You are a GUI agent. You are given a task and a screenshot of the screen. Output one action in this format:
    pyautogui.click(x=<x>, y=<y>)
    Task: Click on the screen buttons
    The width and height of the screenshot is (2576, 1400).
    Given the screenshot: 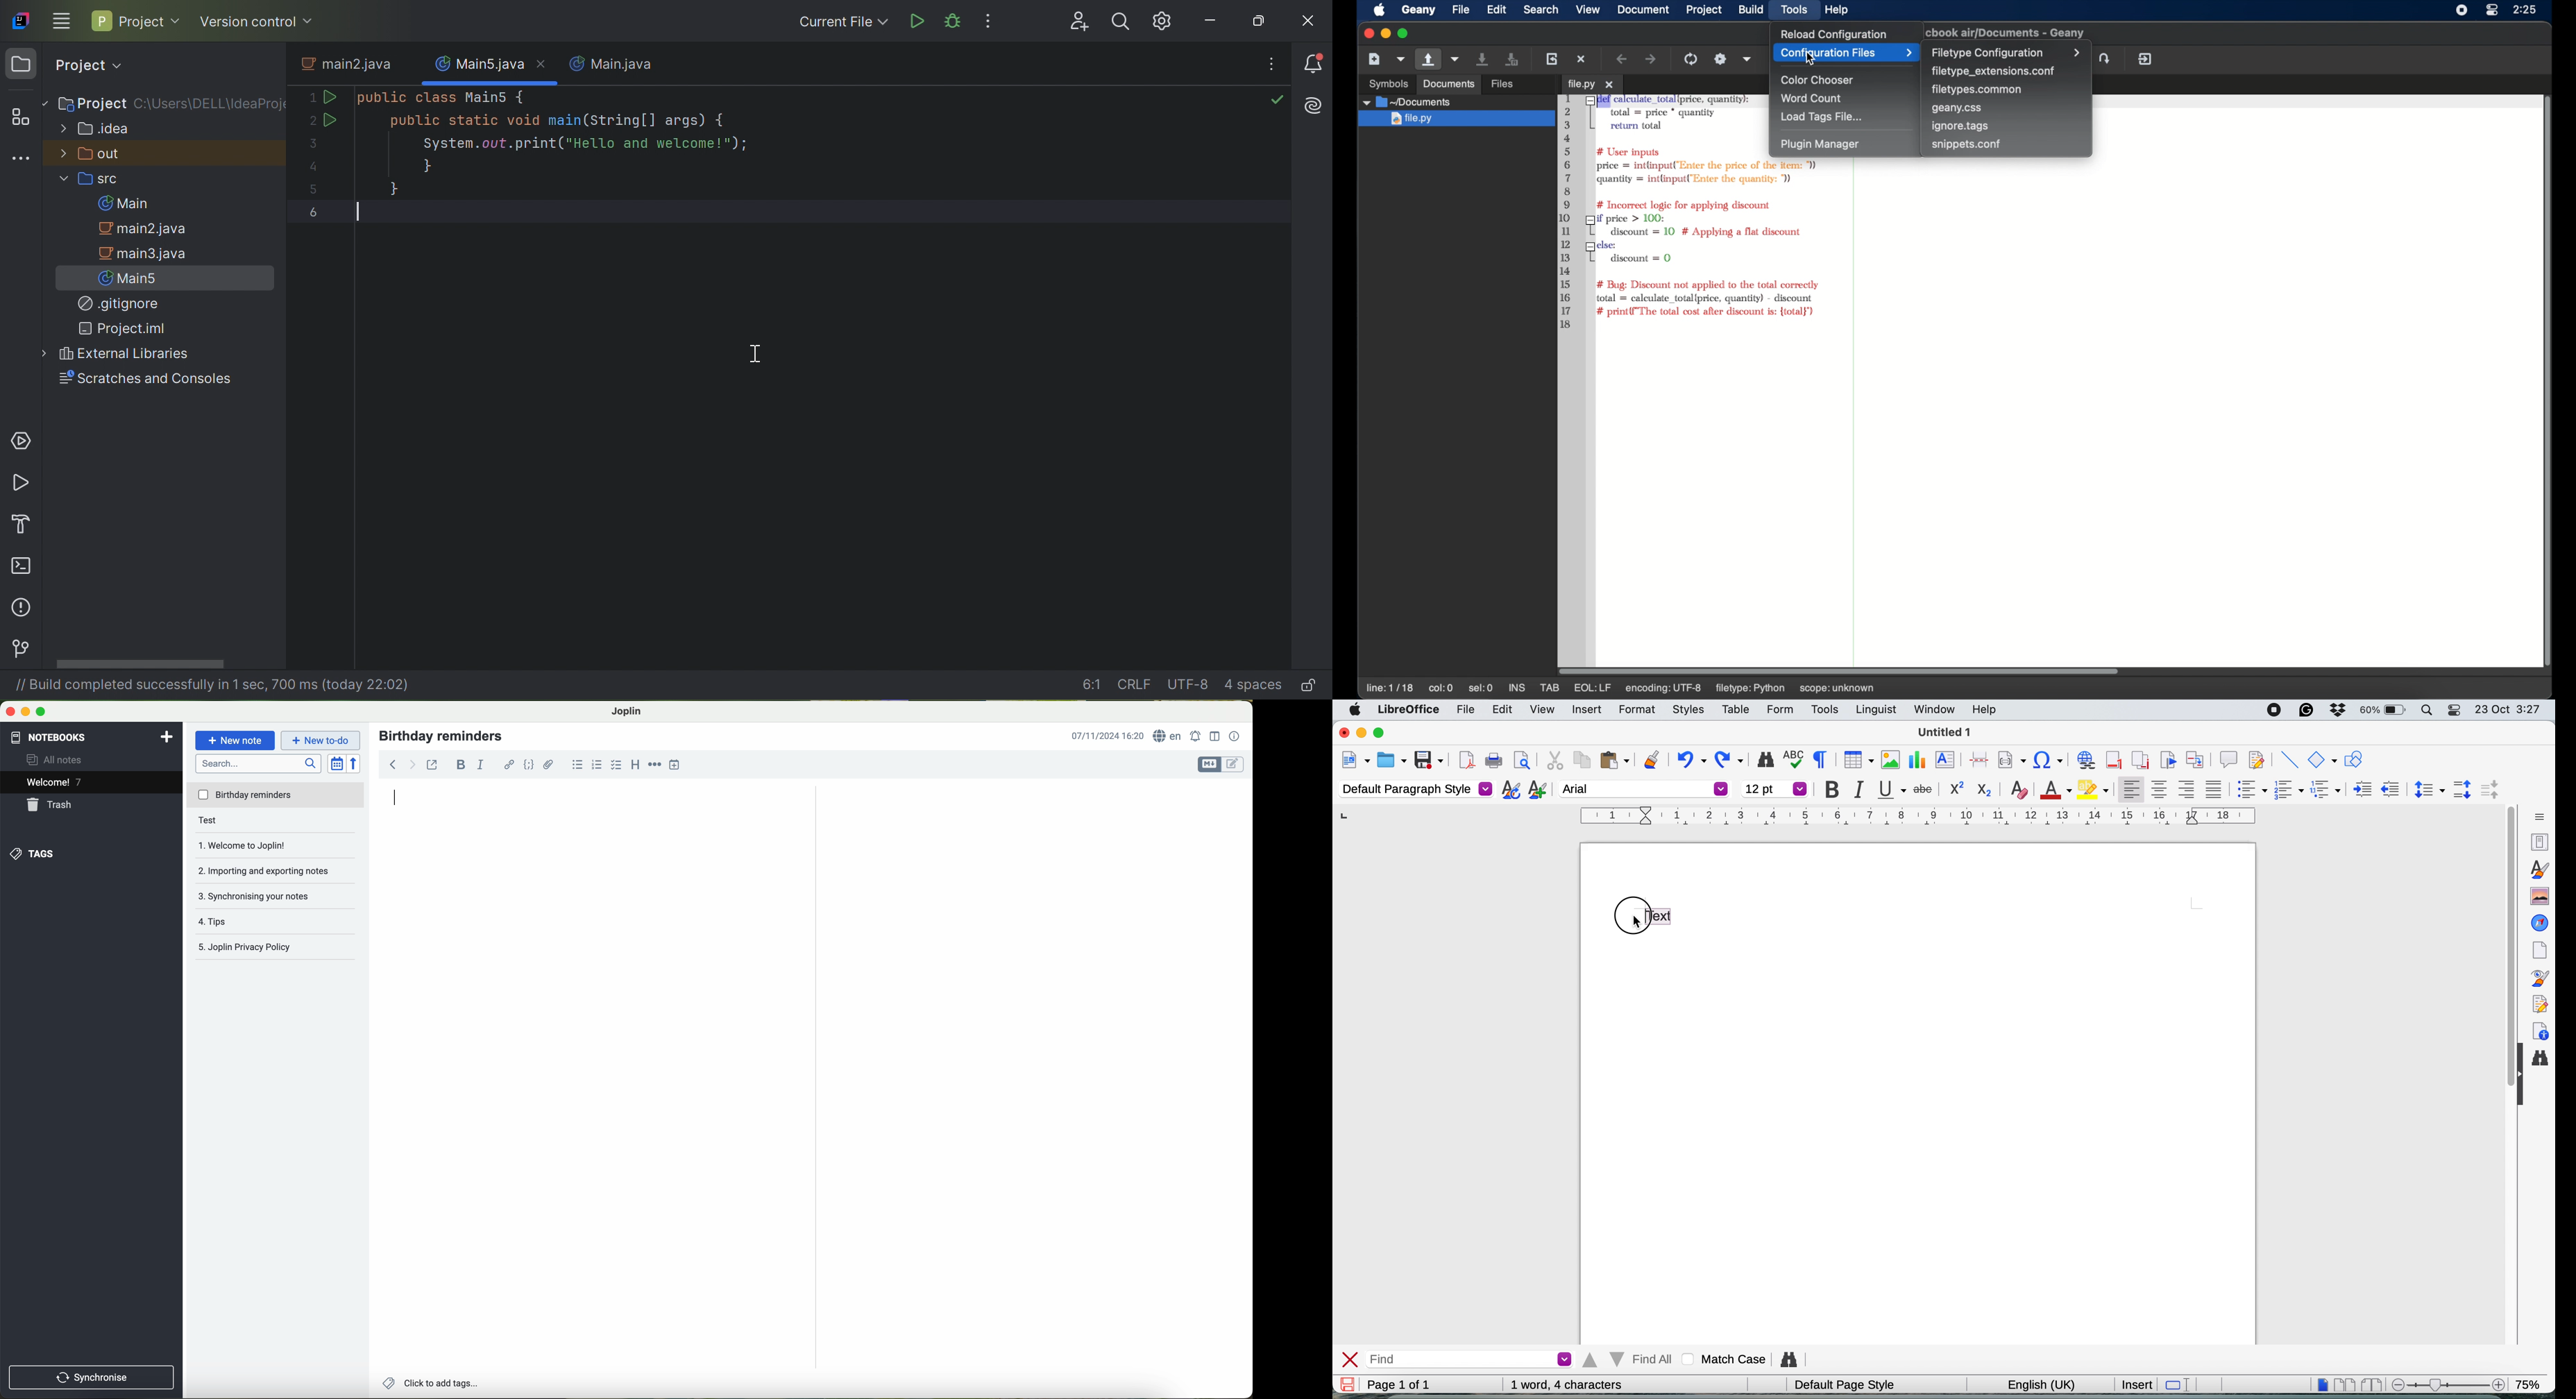 What is the action you would take?
    pyautogui.click(x=29, y=711)
    